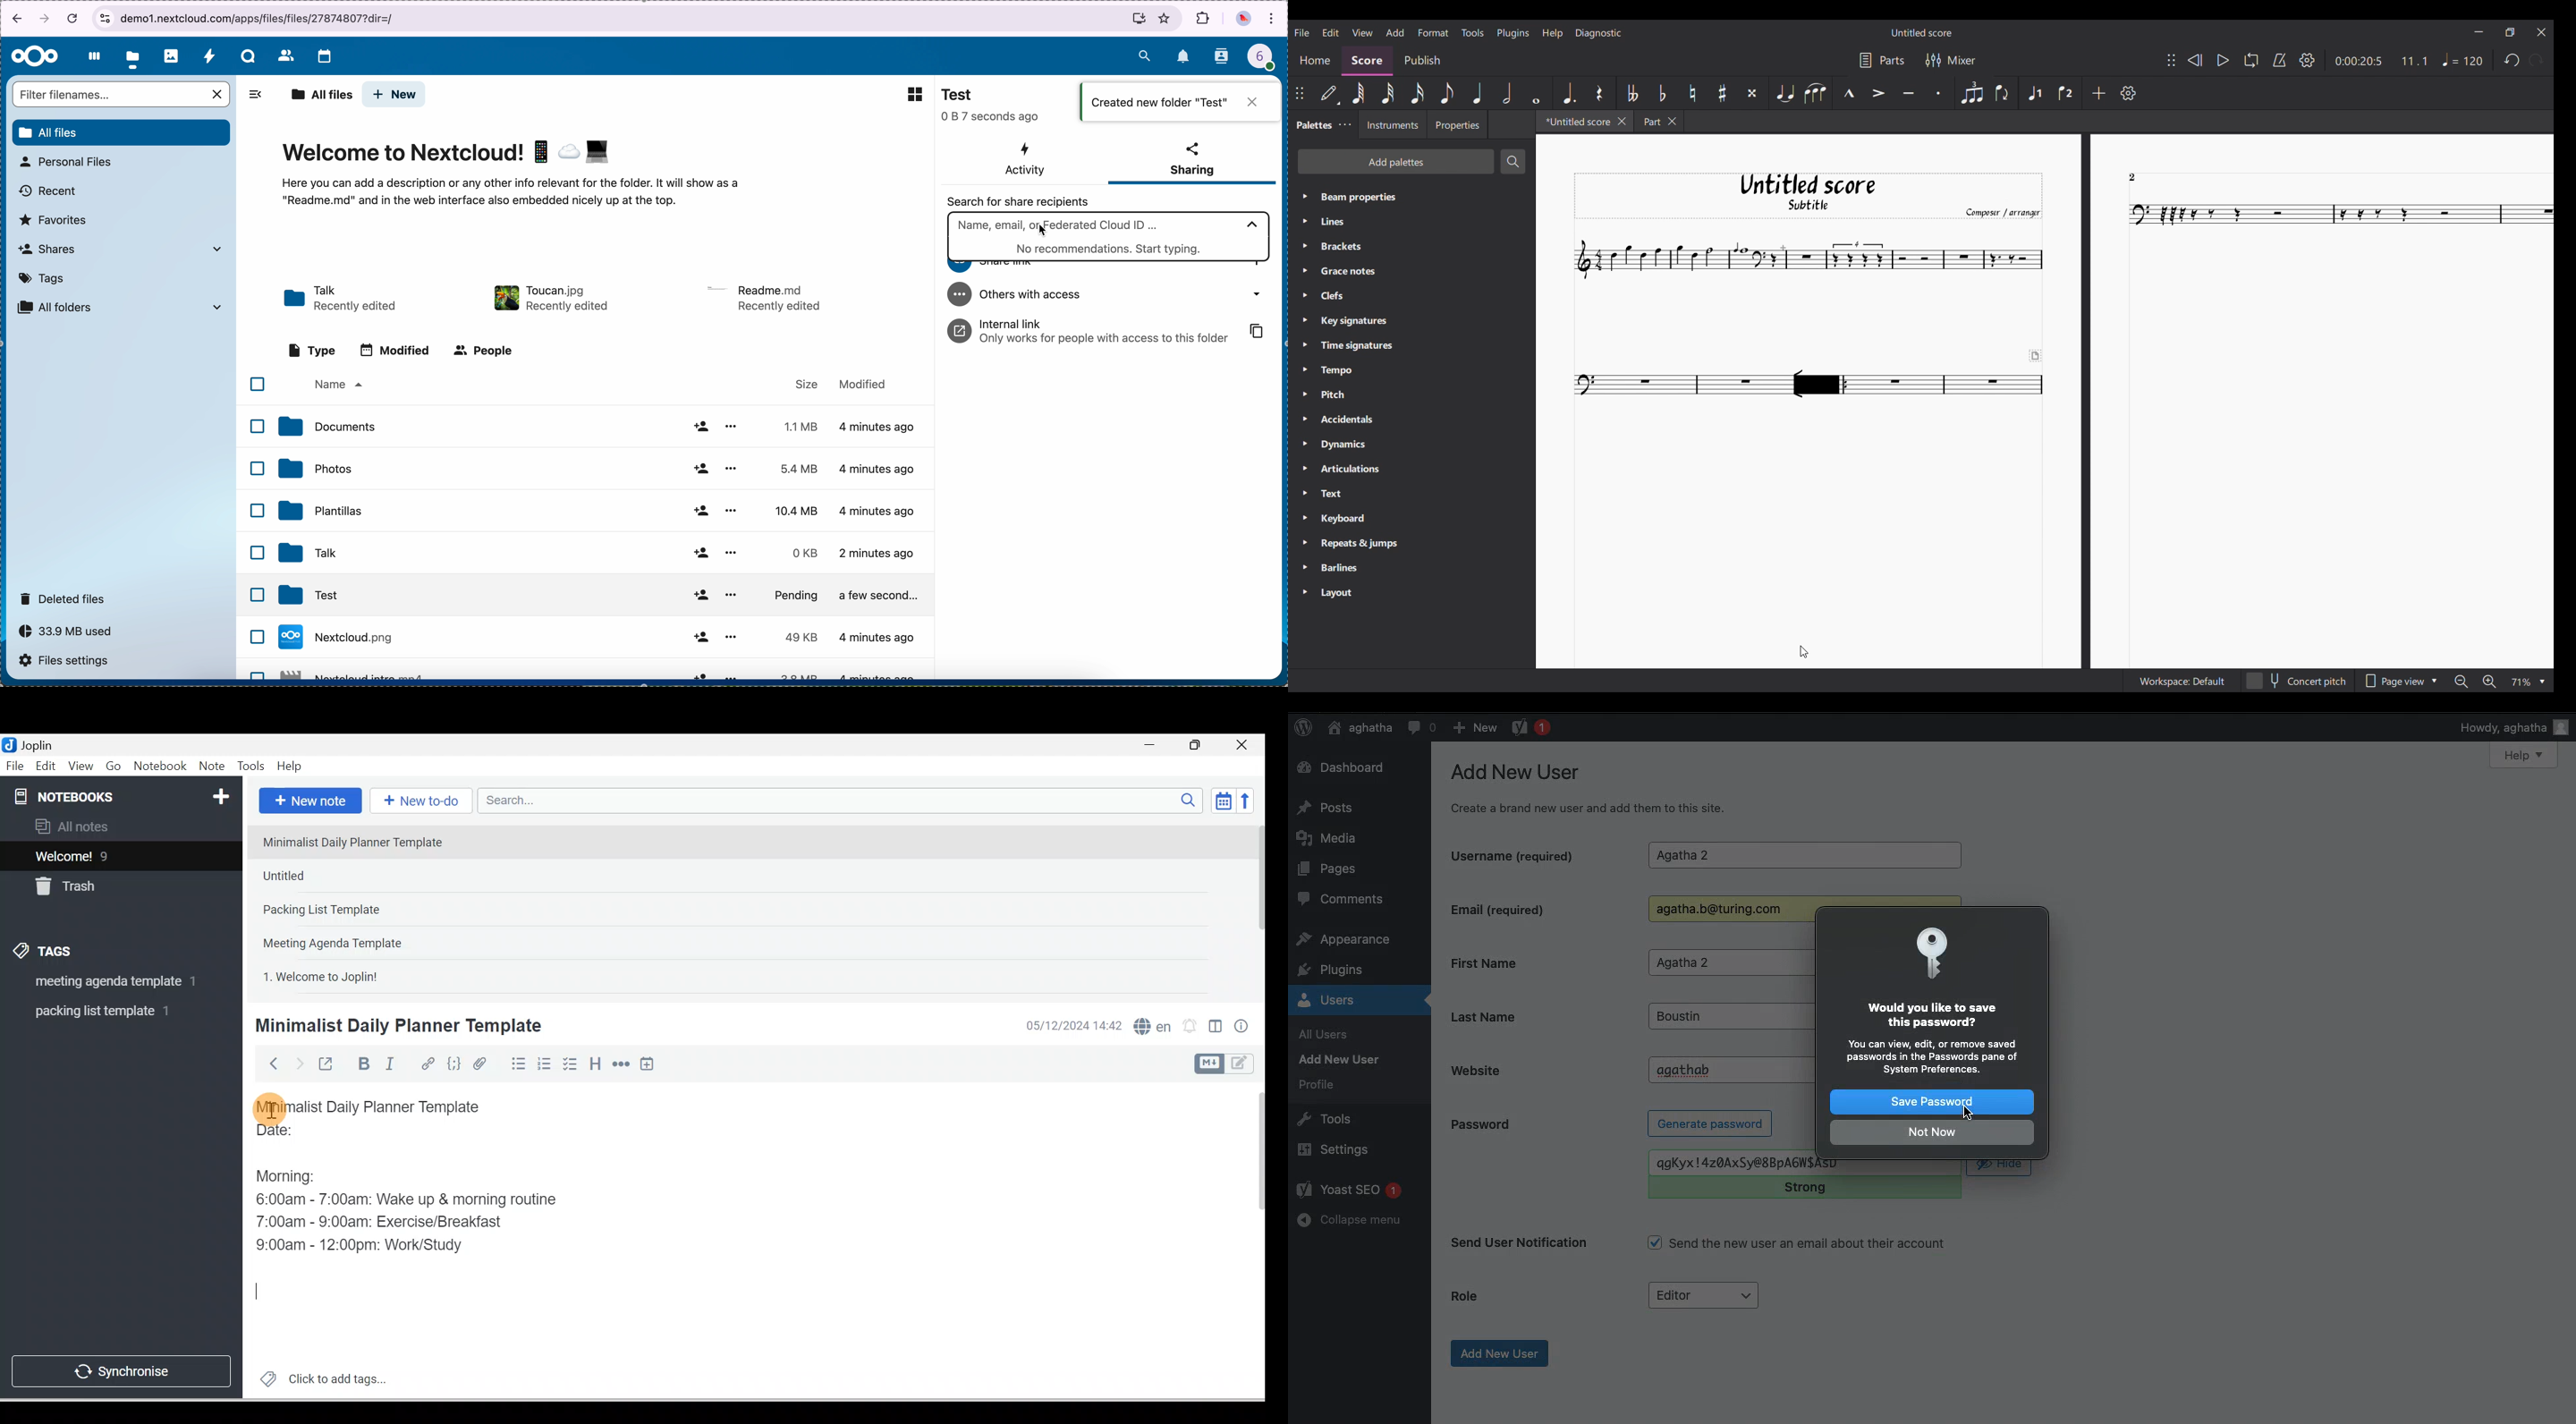 Image resolution: width=2576 pixels, height=1428 pixels. What do you see at coordinates (80, 767) in the screenshot?
I see `View` at bounding box center [80, 767].